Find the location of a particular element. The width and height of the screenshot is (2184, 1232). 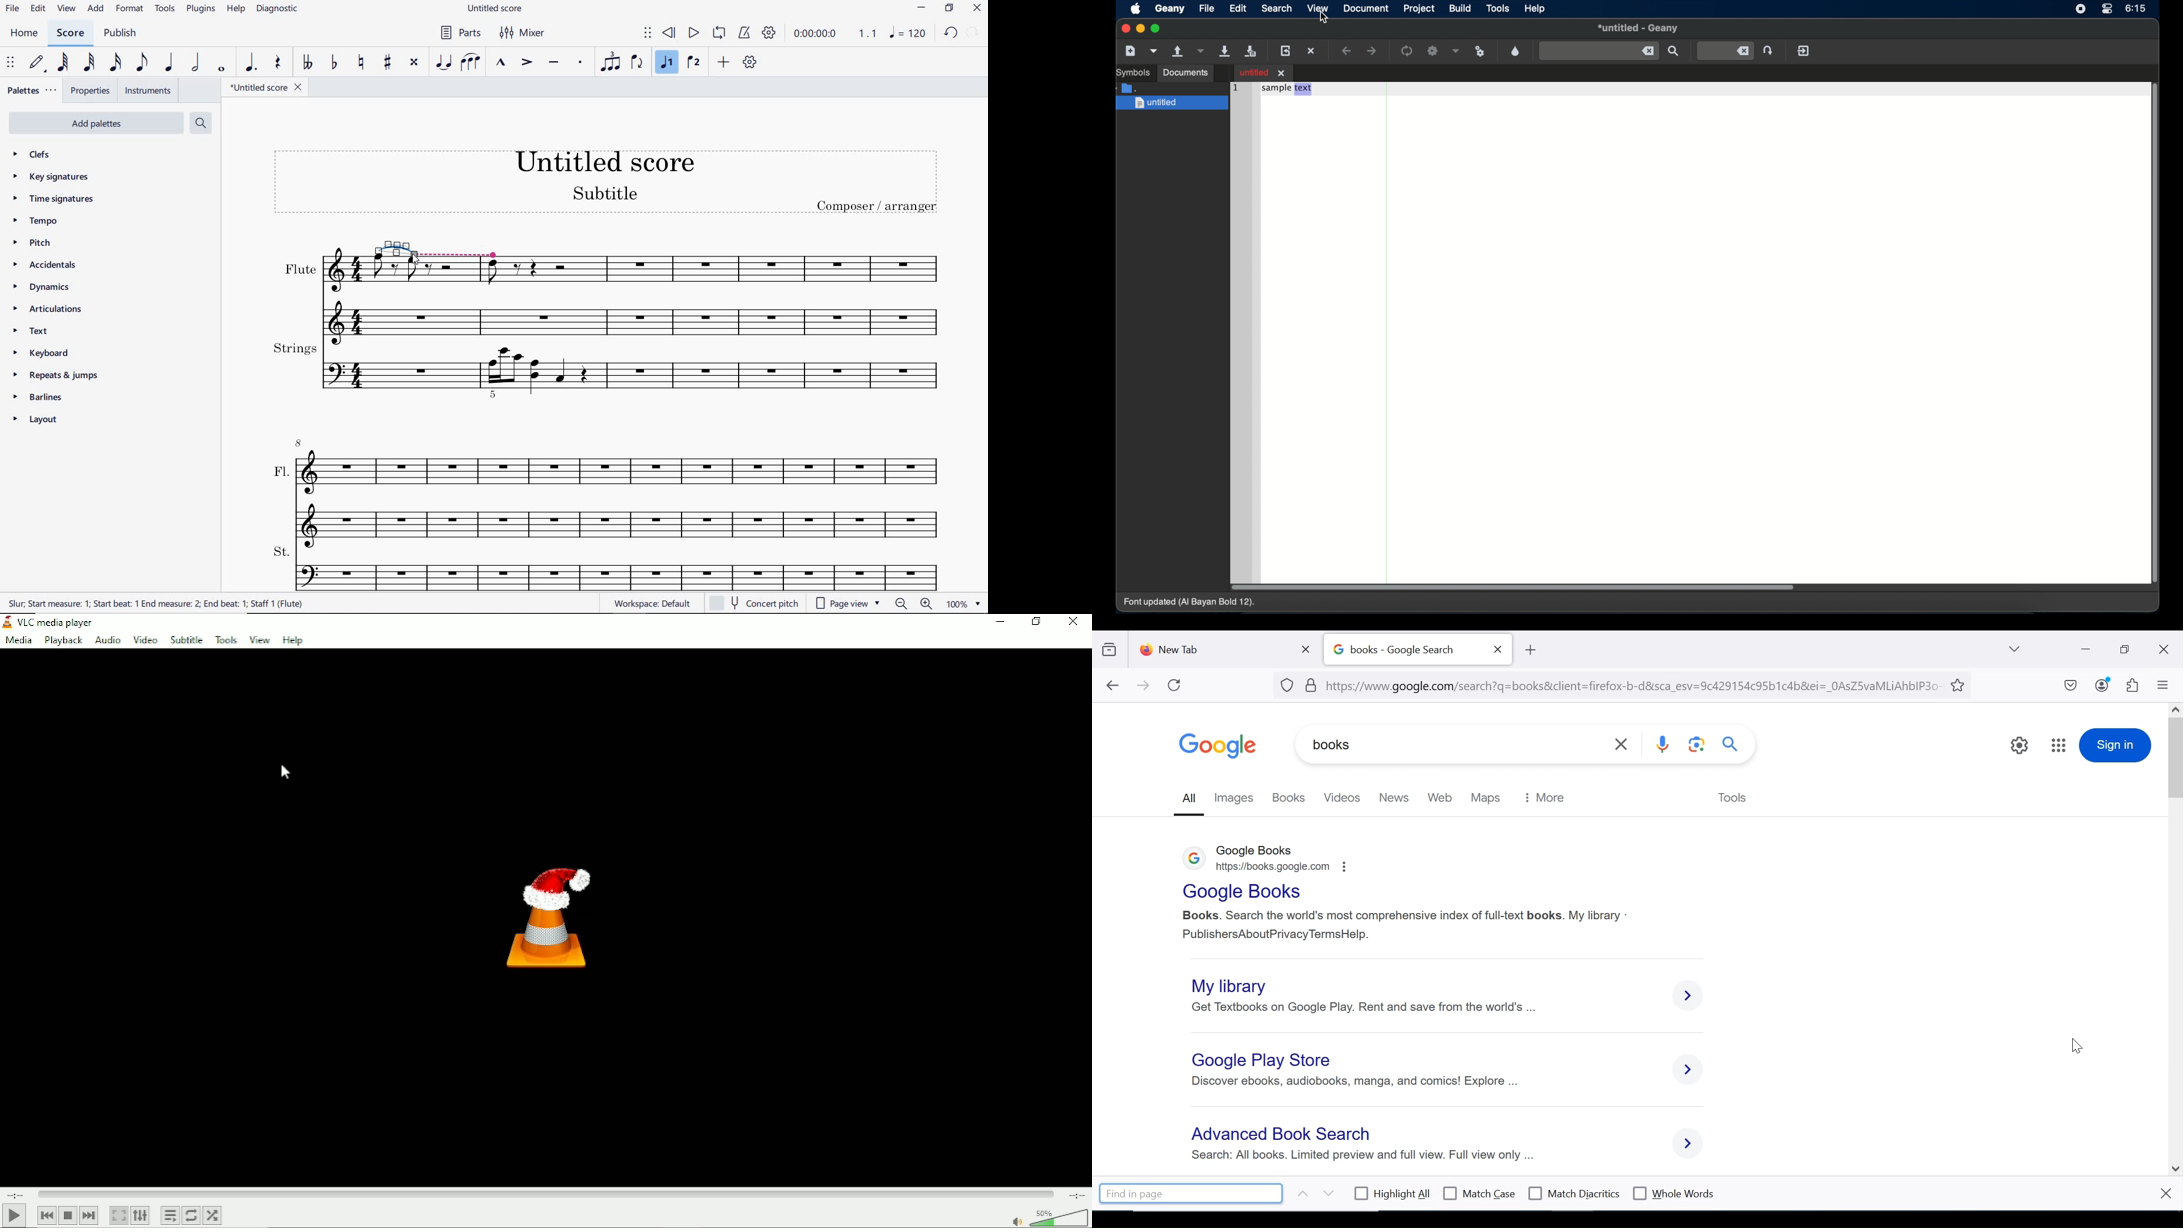

MARCATO is located at coordinates (502, 63).